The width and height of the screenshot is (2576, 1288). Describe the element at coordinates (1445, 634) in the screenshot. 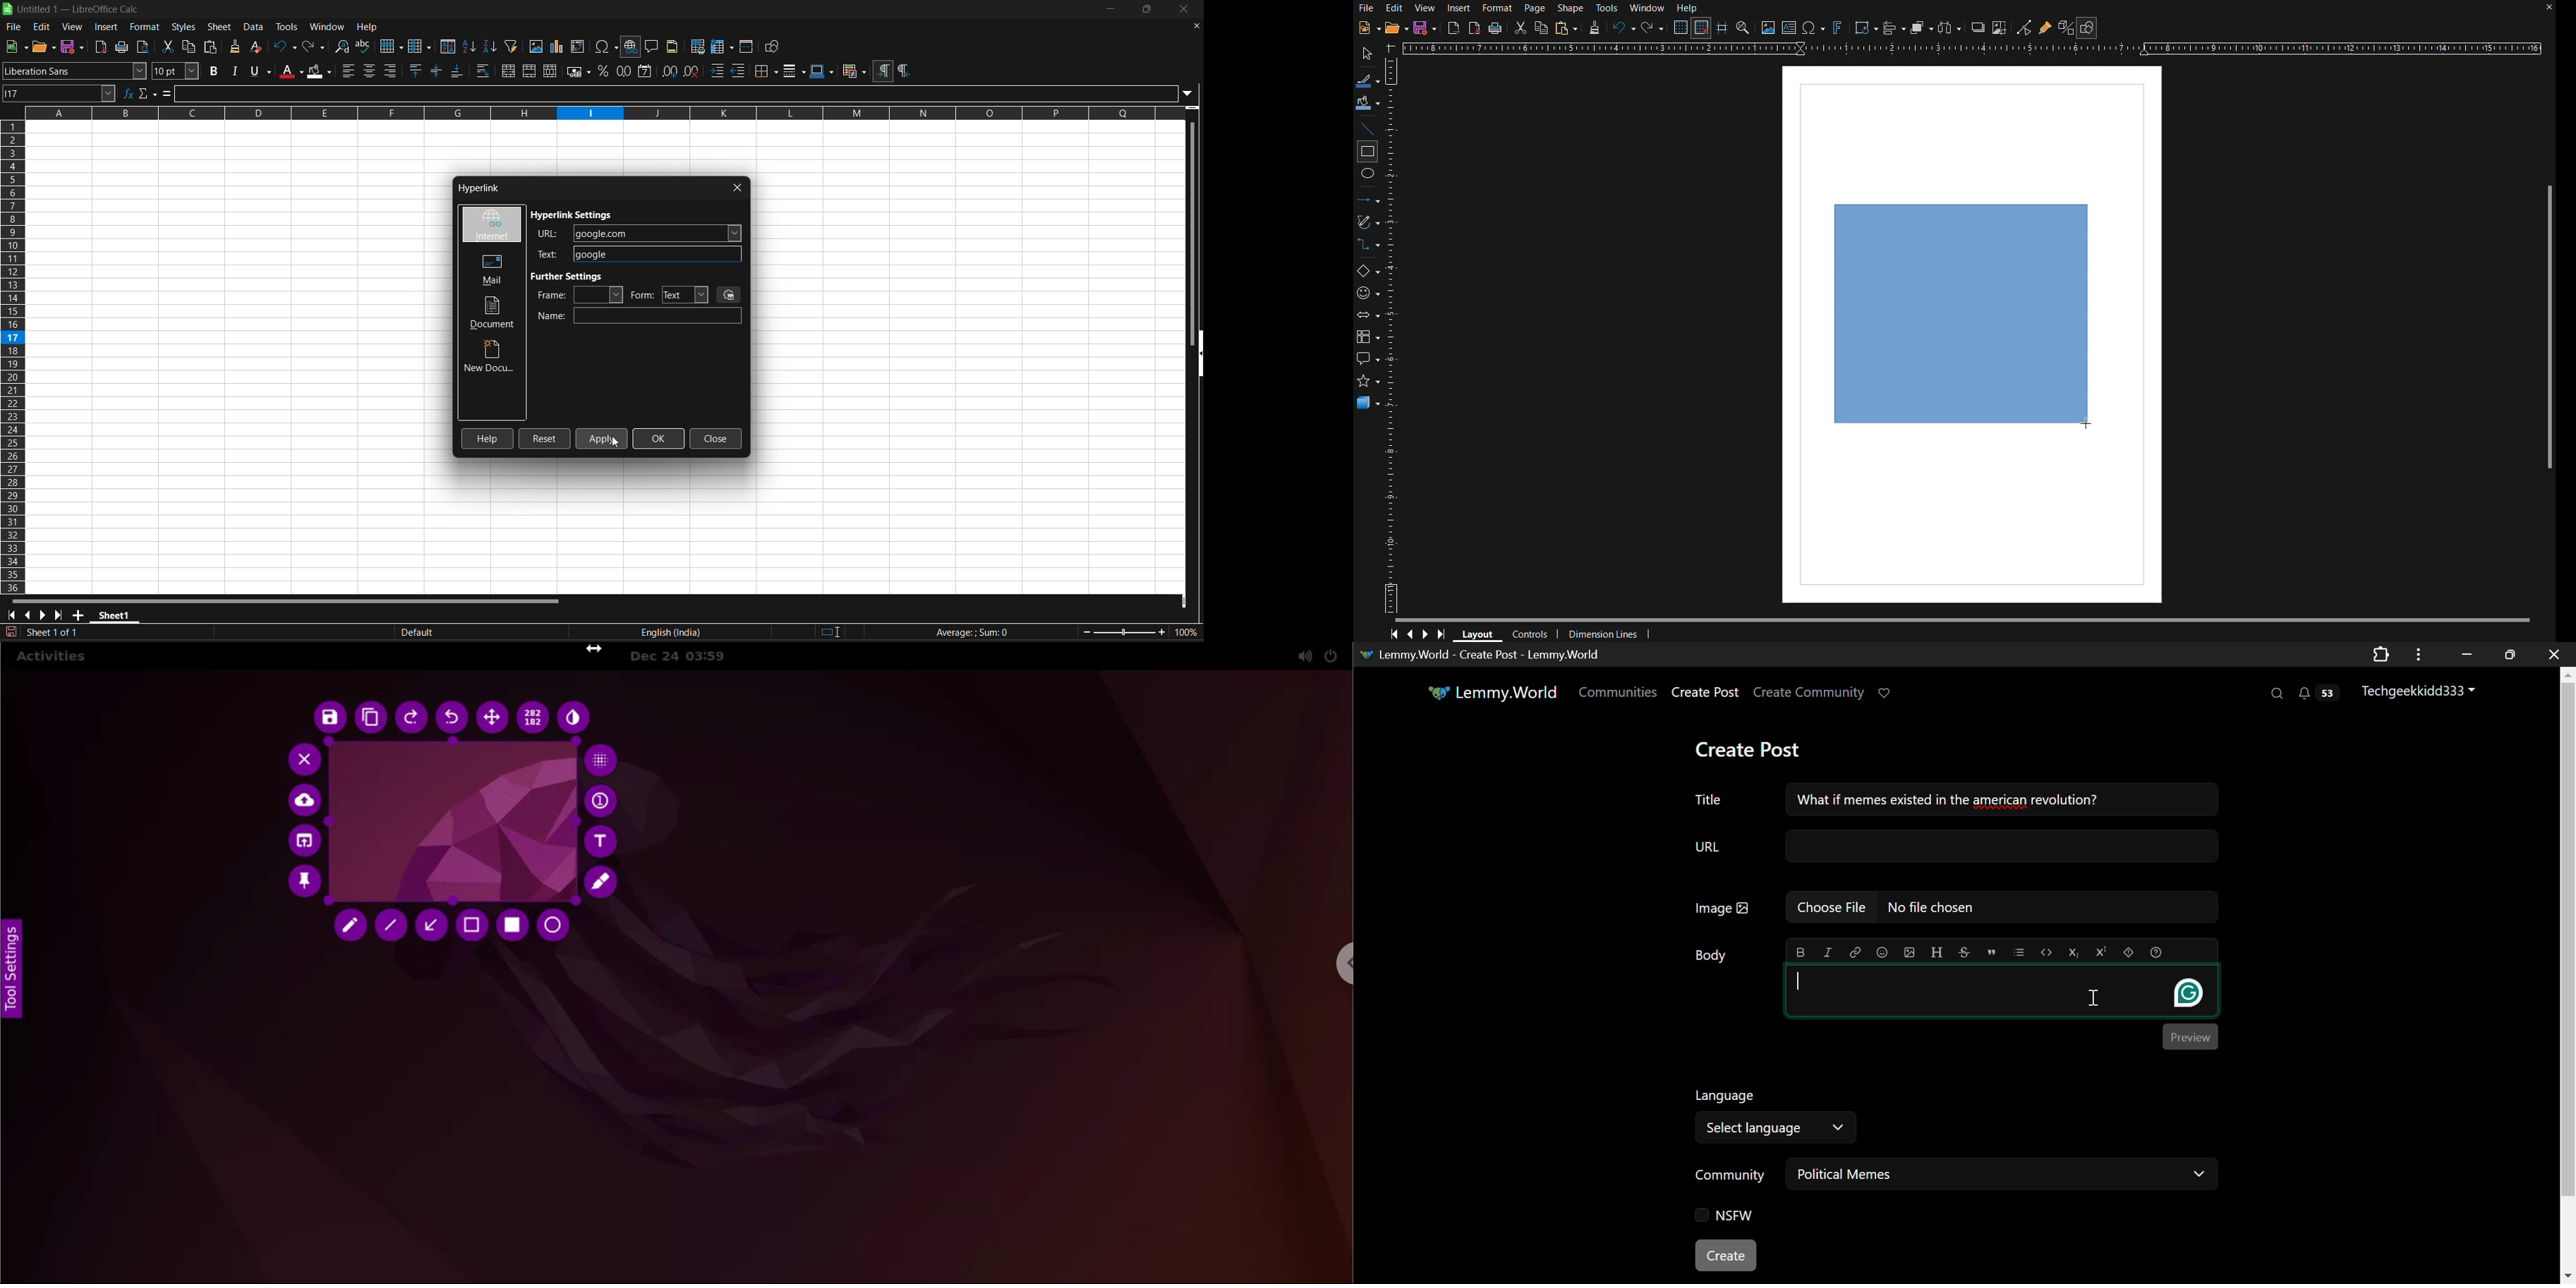

I see `Last` at that location.